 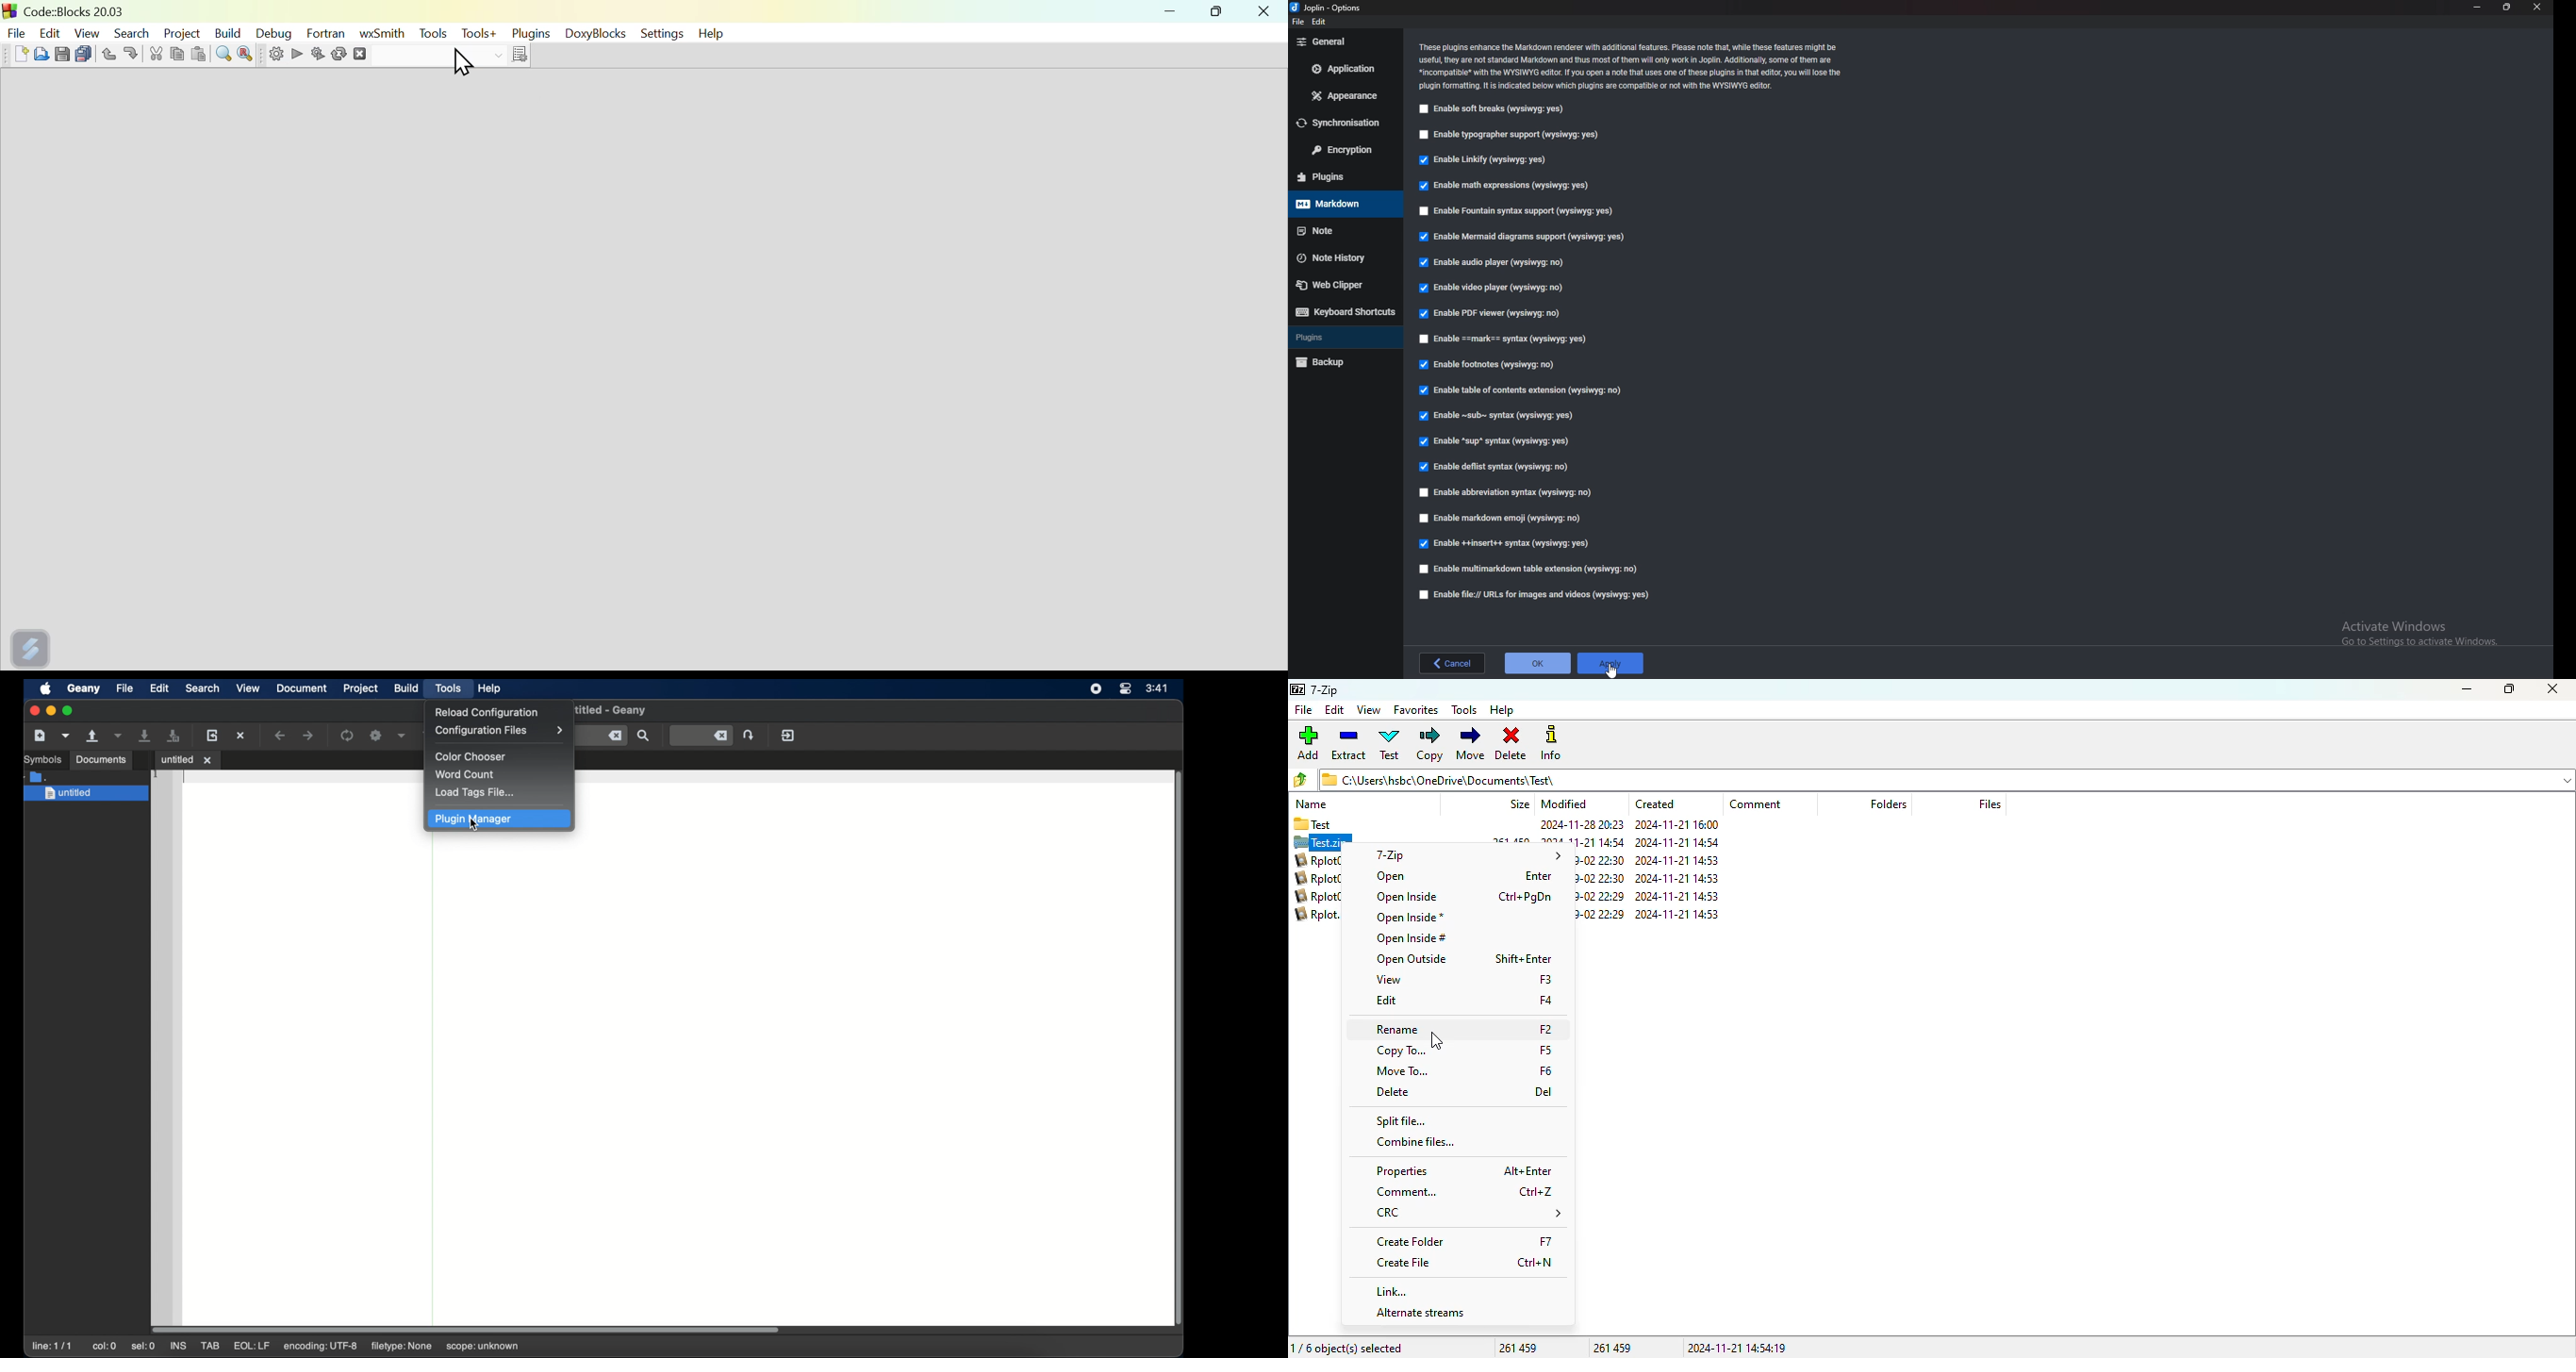 I want to click on Apply, so click(x=1609, y=663).